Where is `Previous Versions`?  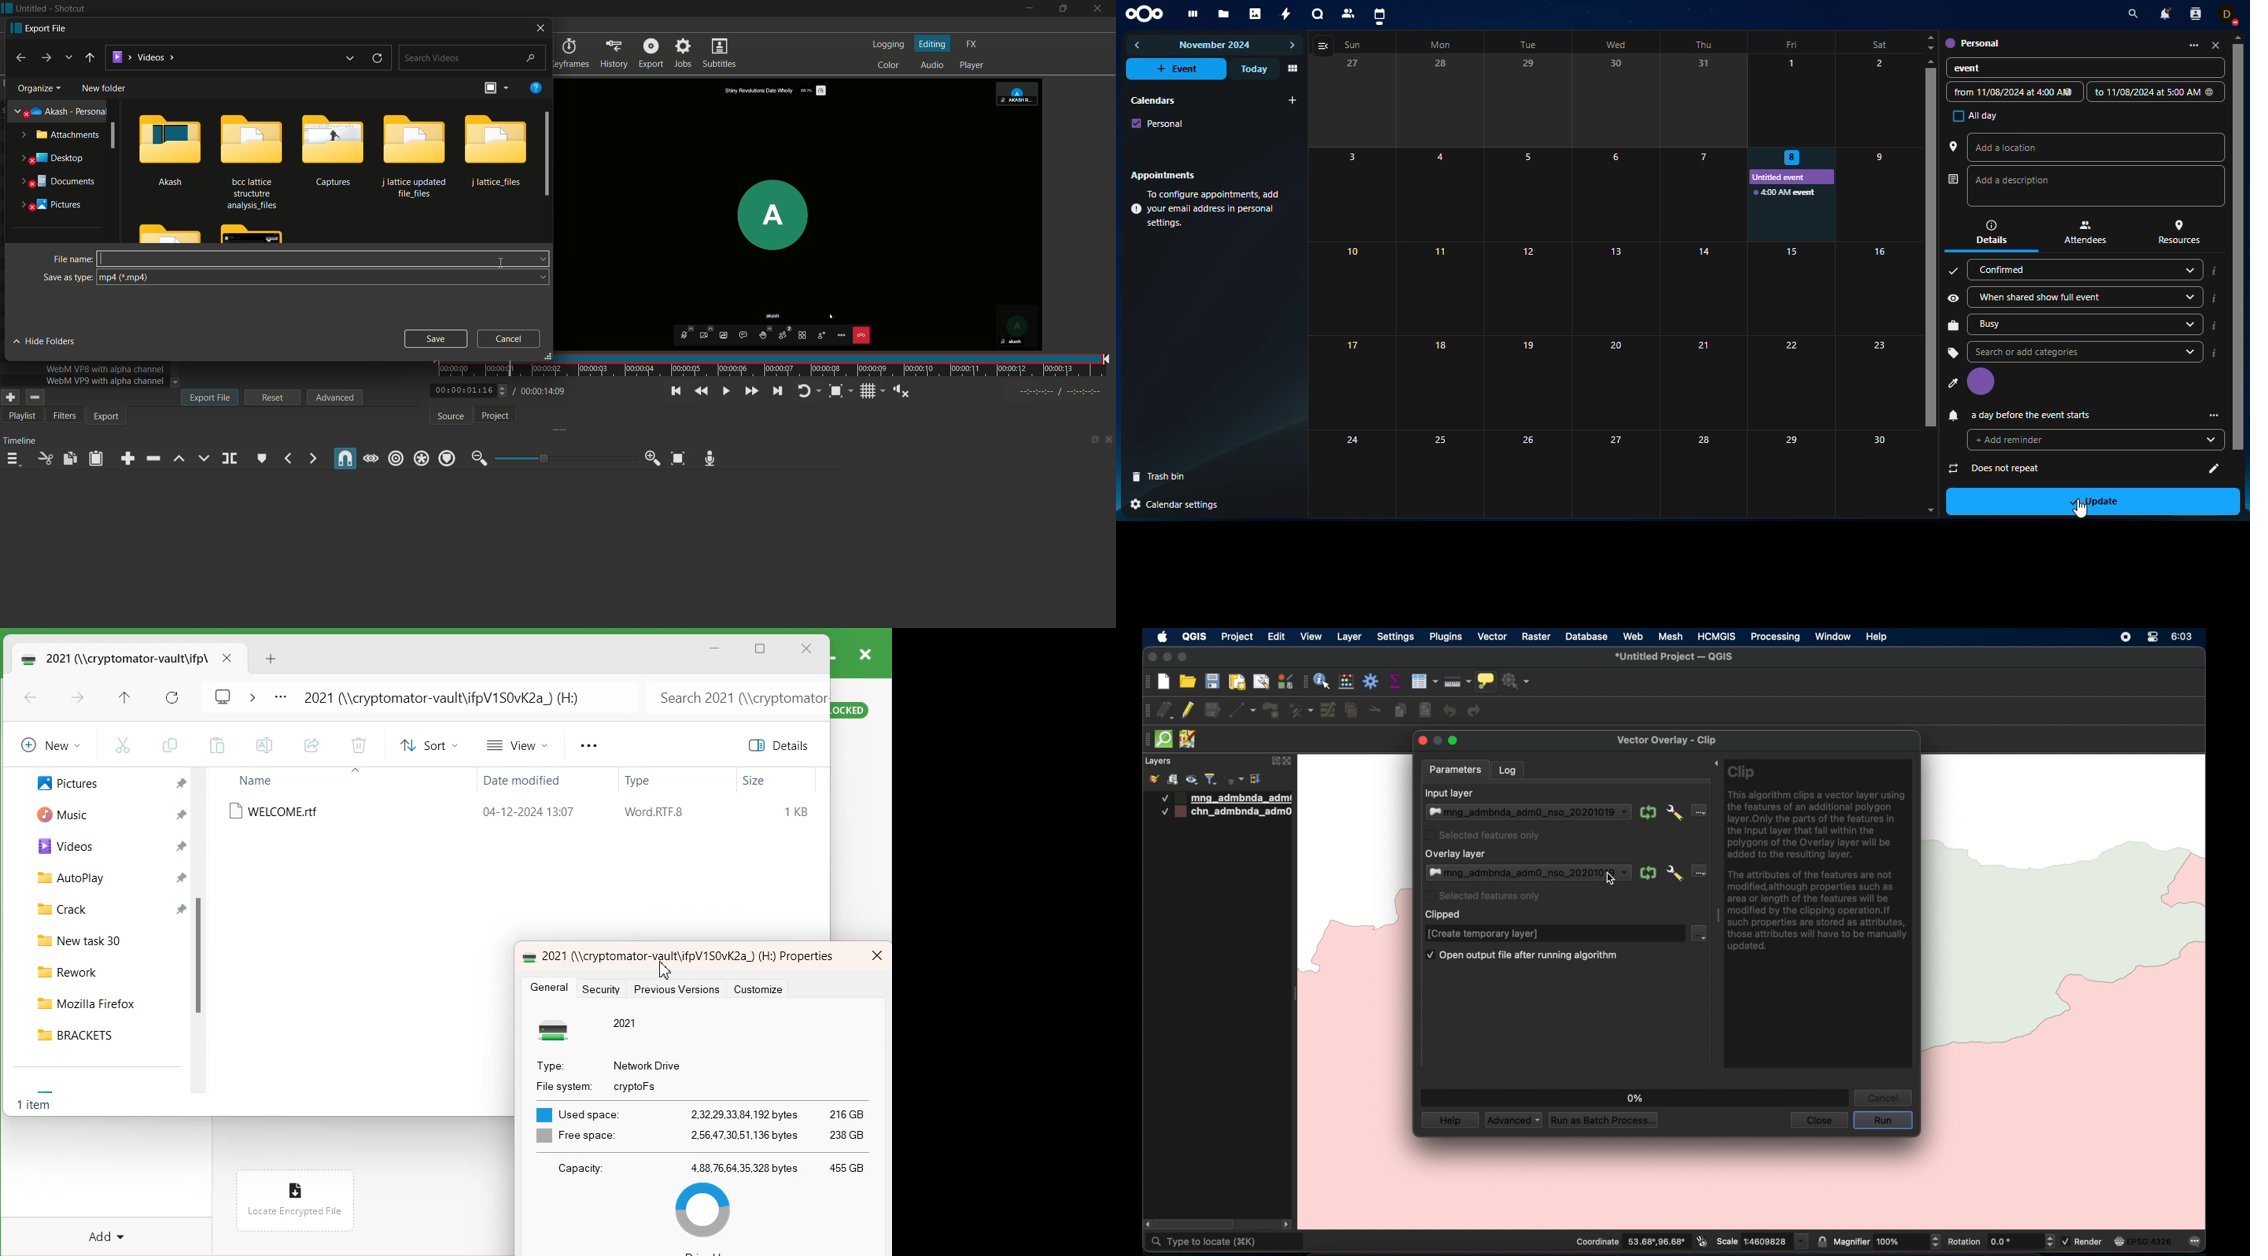
Previous Versions is located at coordinates (676, 989).